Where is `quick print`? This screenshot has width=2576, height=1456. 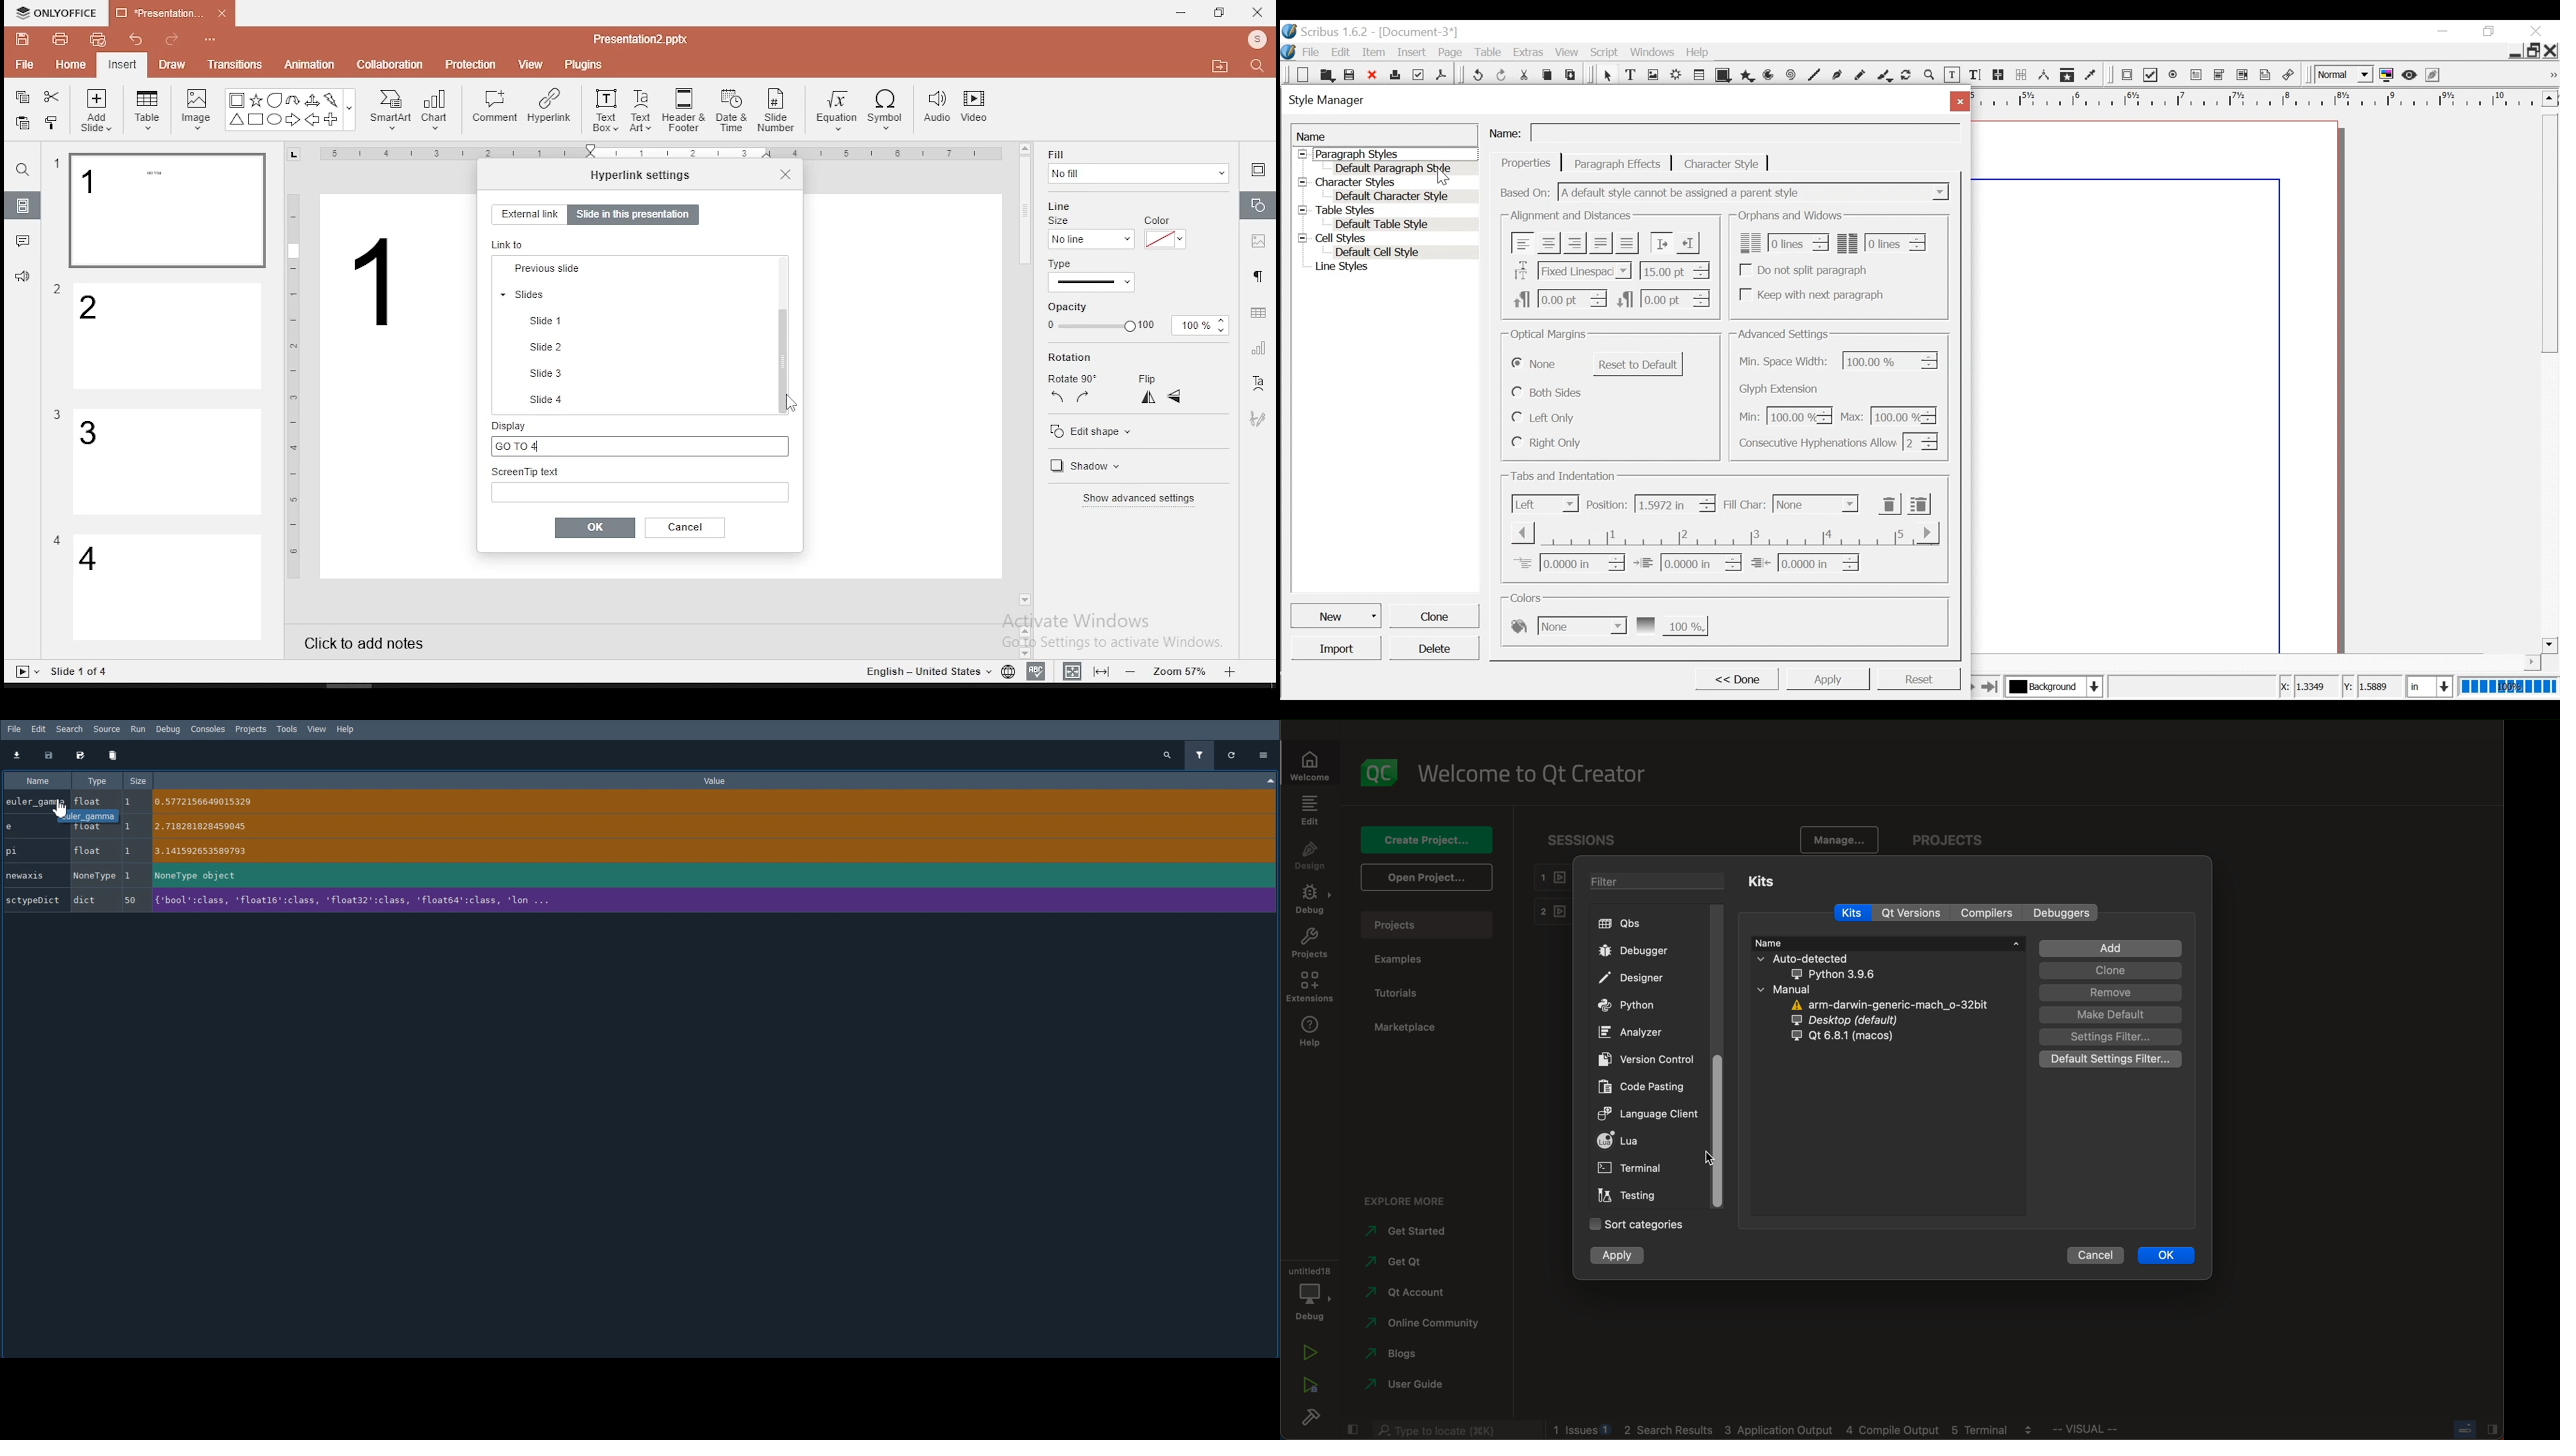
quick print is located at coordinates (98, 39).